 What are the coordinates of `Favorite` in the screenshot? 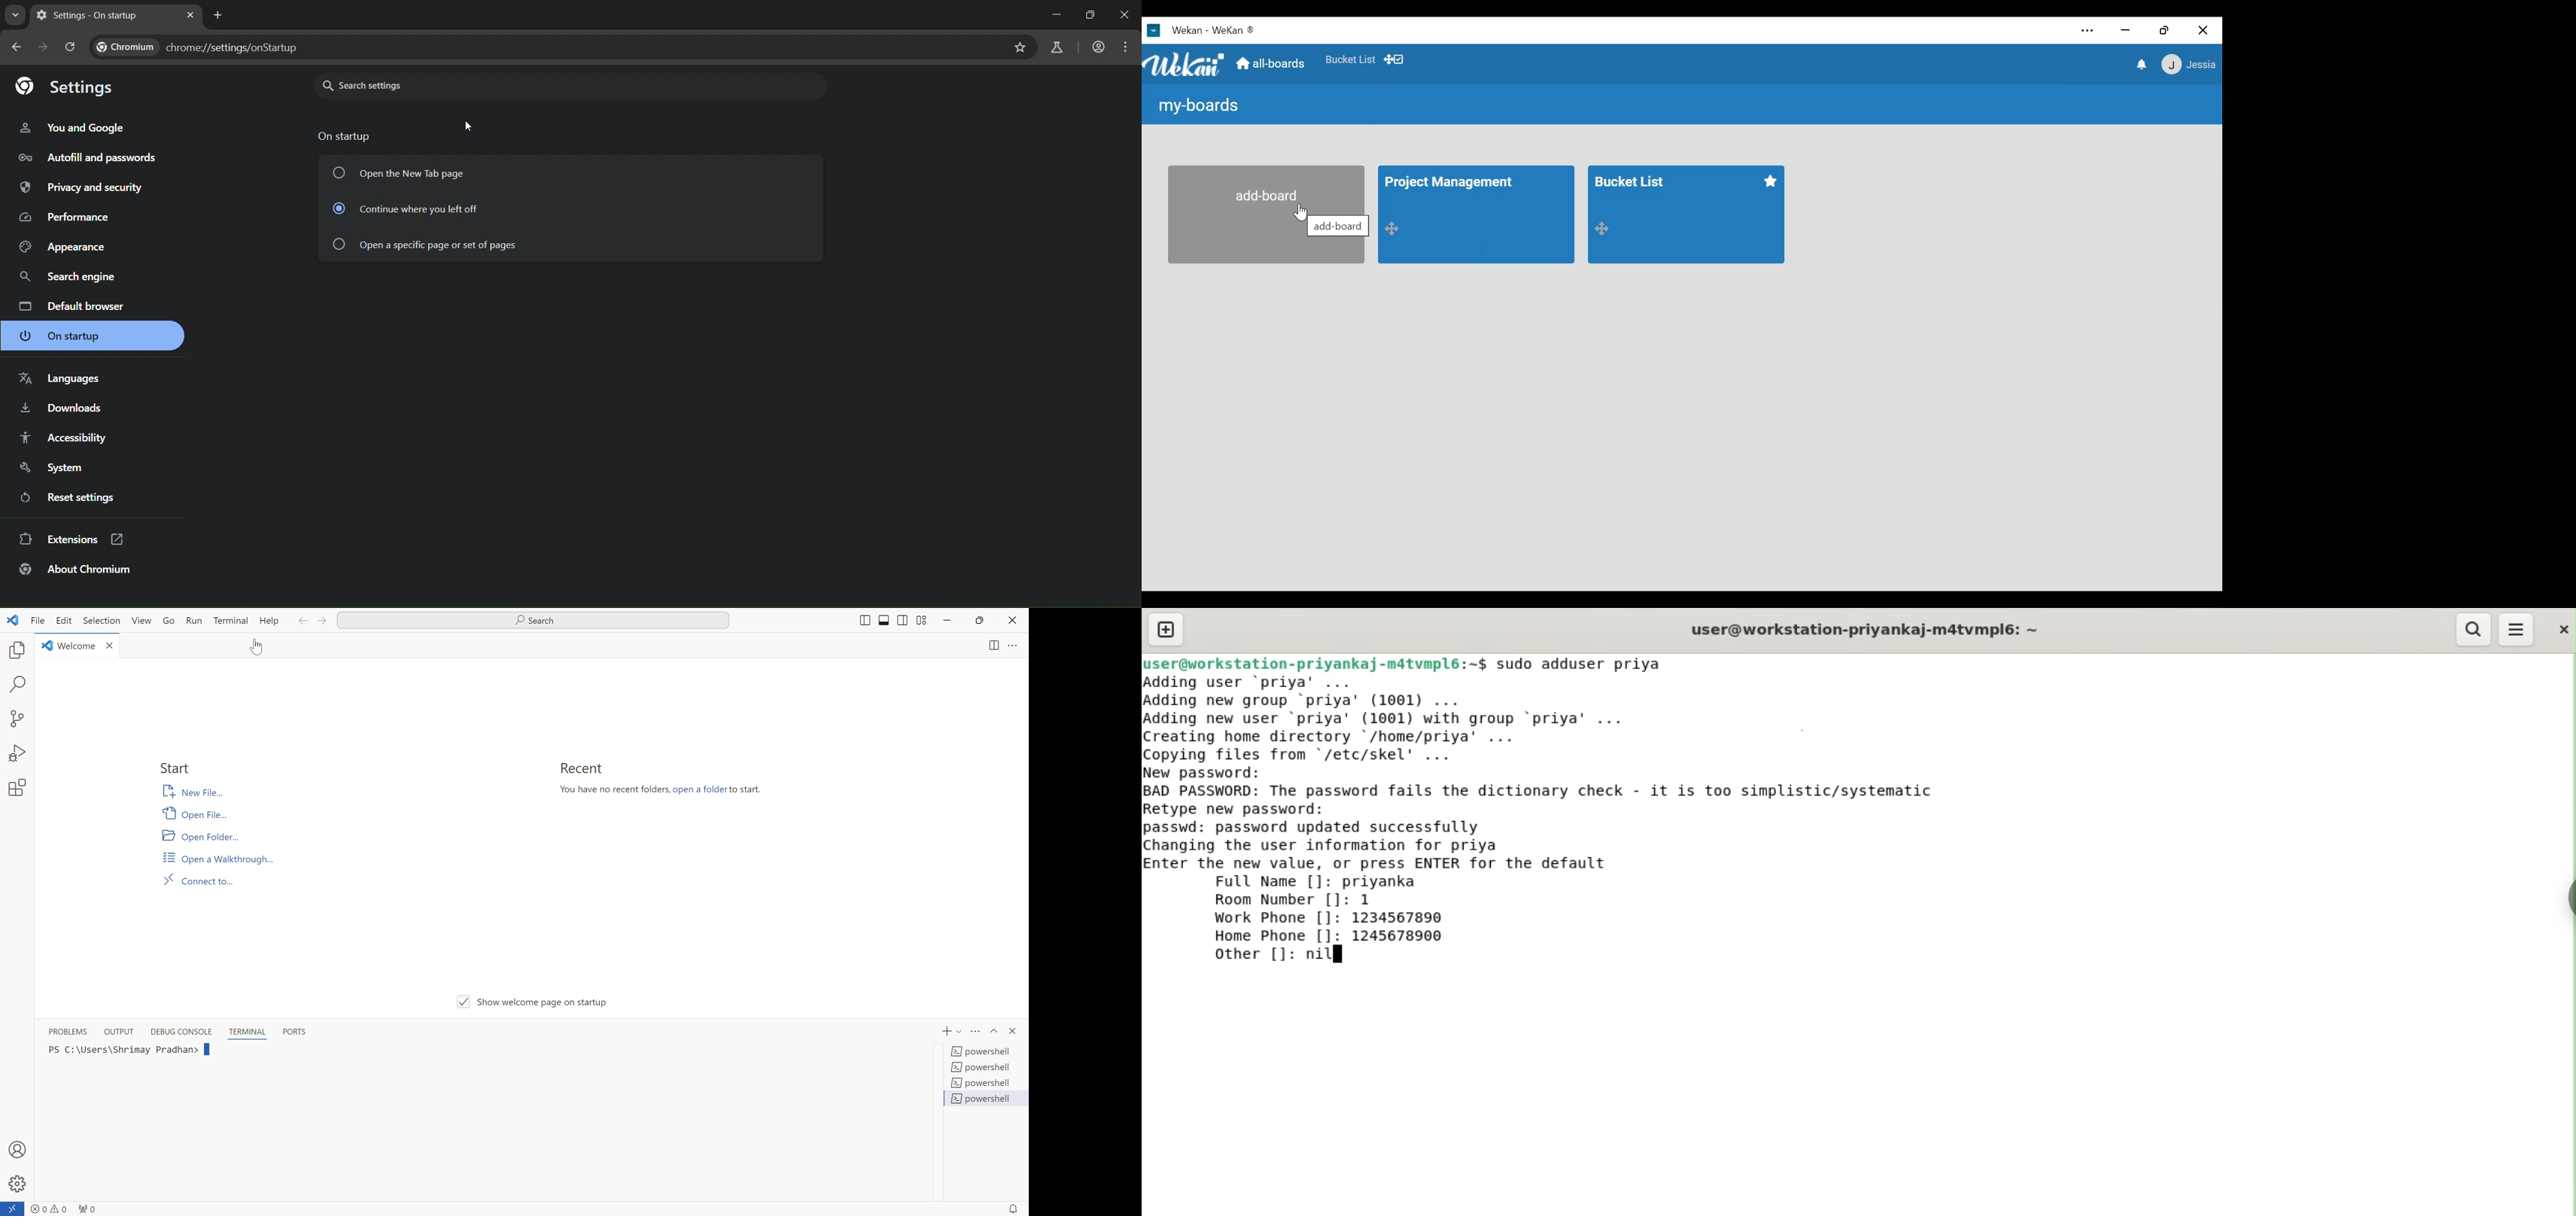 It's located at (1769, 181).